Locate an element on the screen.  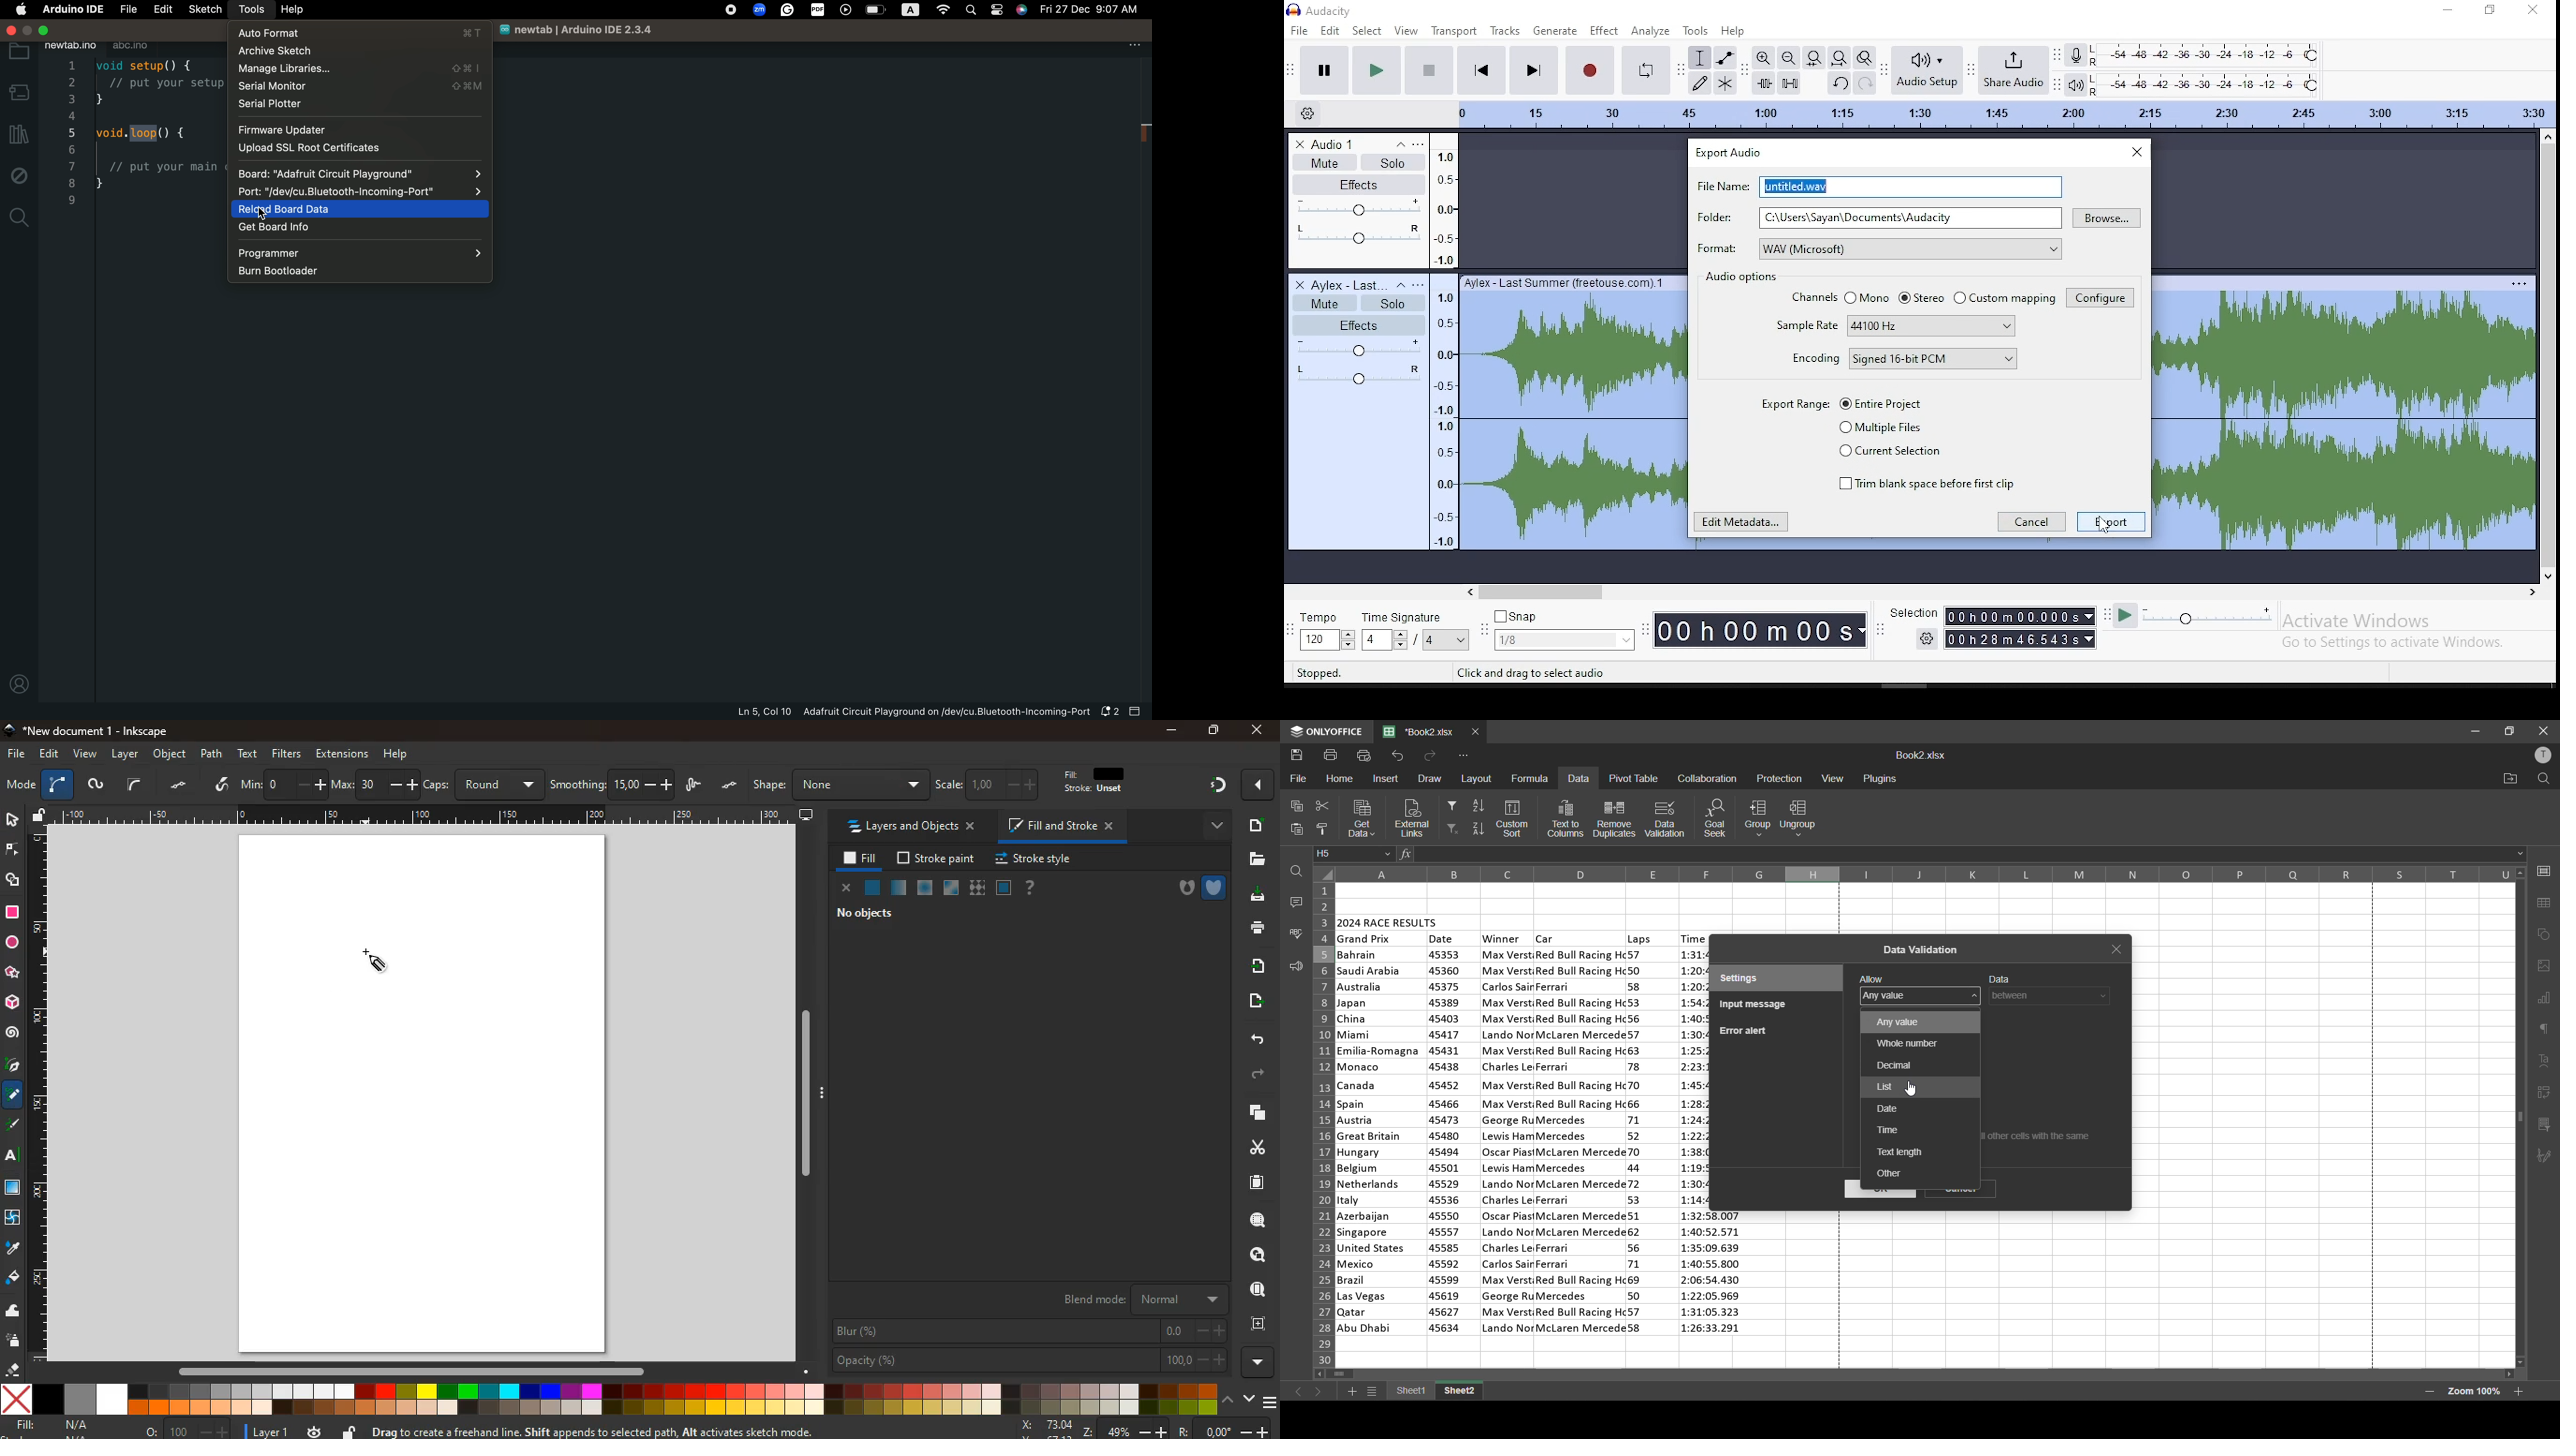
undo is located at coordinates (1397, 755).